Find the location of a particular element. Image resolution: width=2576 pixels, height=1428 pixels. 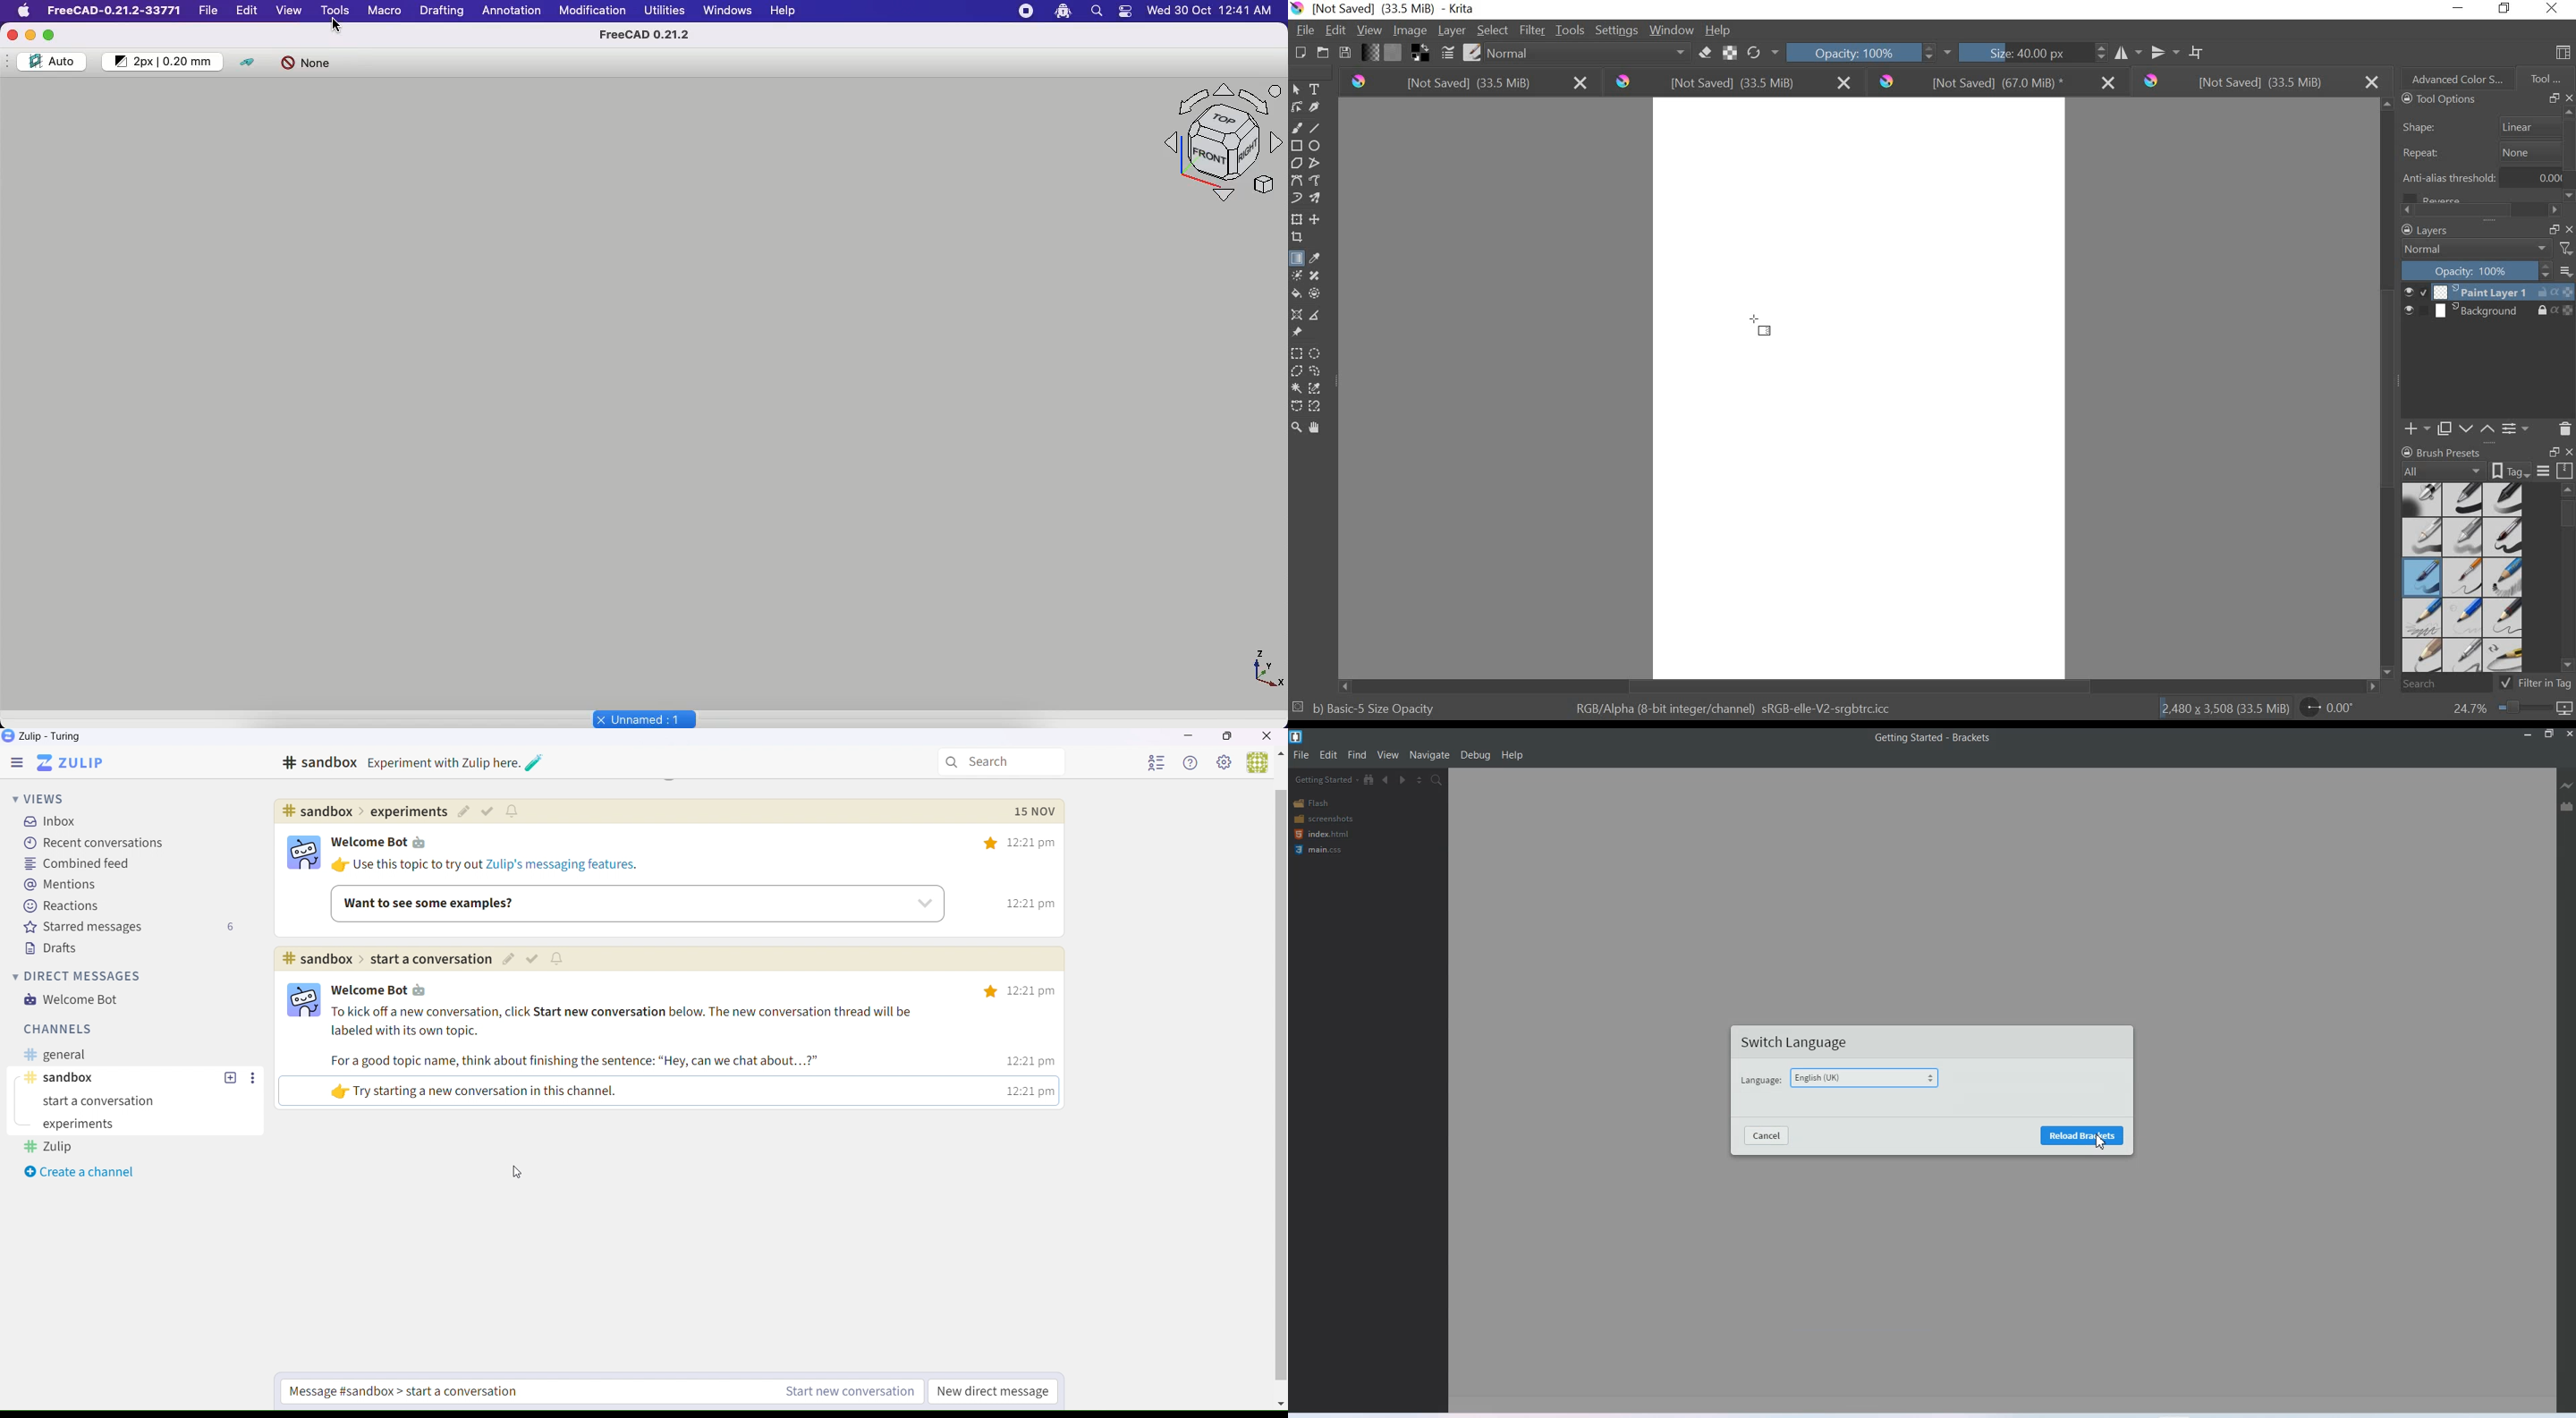

[not saved] (33.5 mb) is located at coordinates (1734, 83).